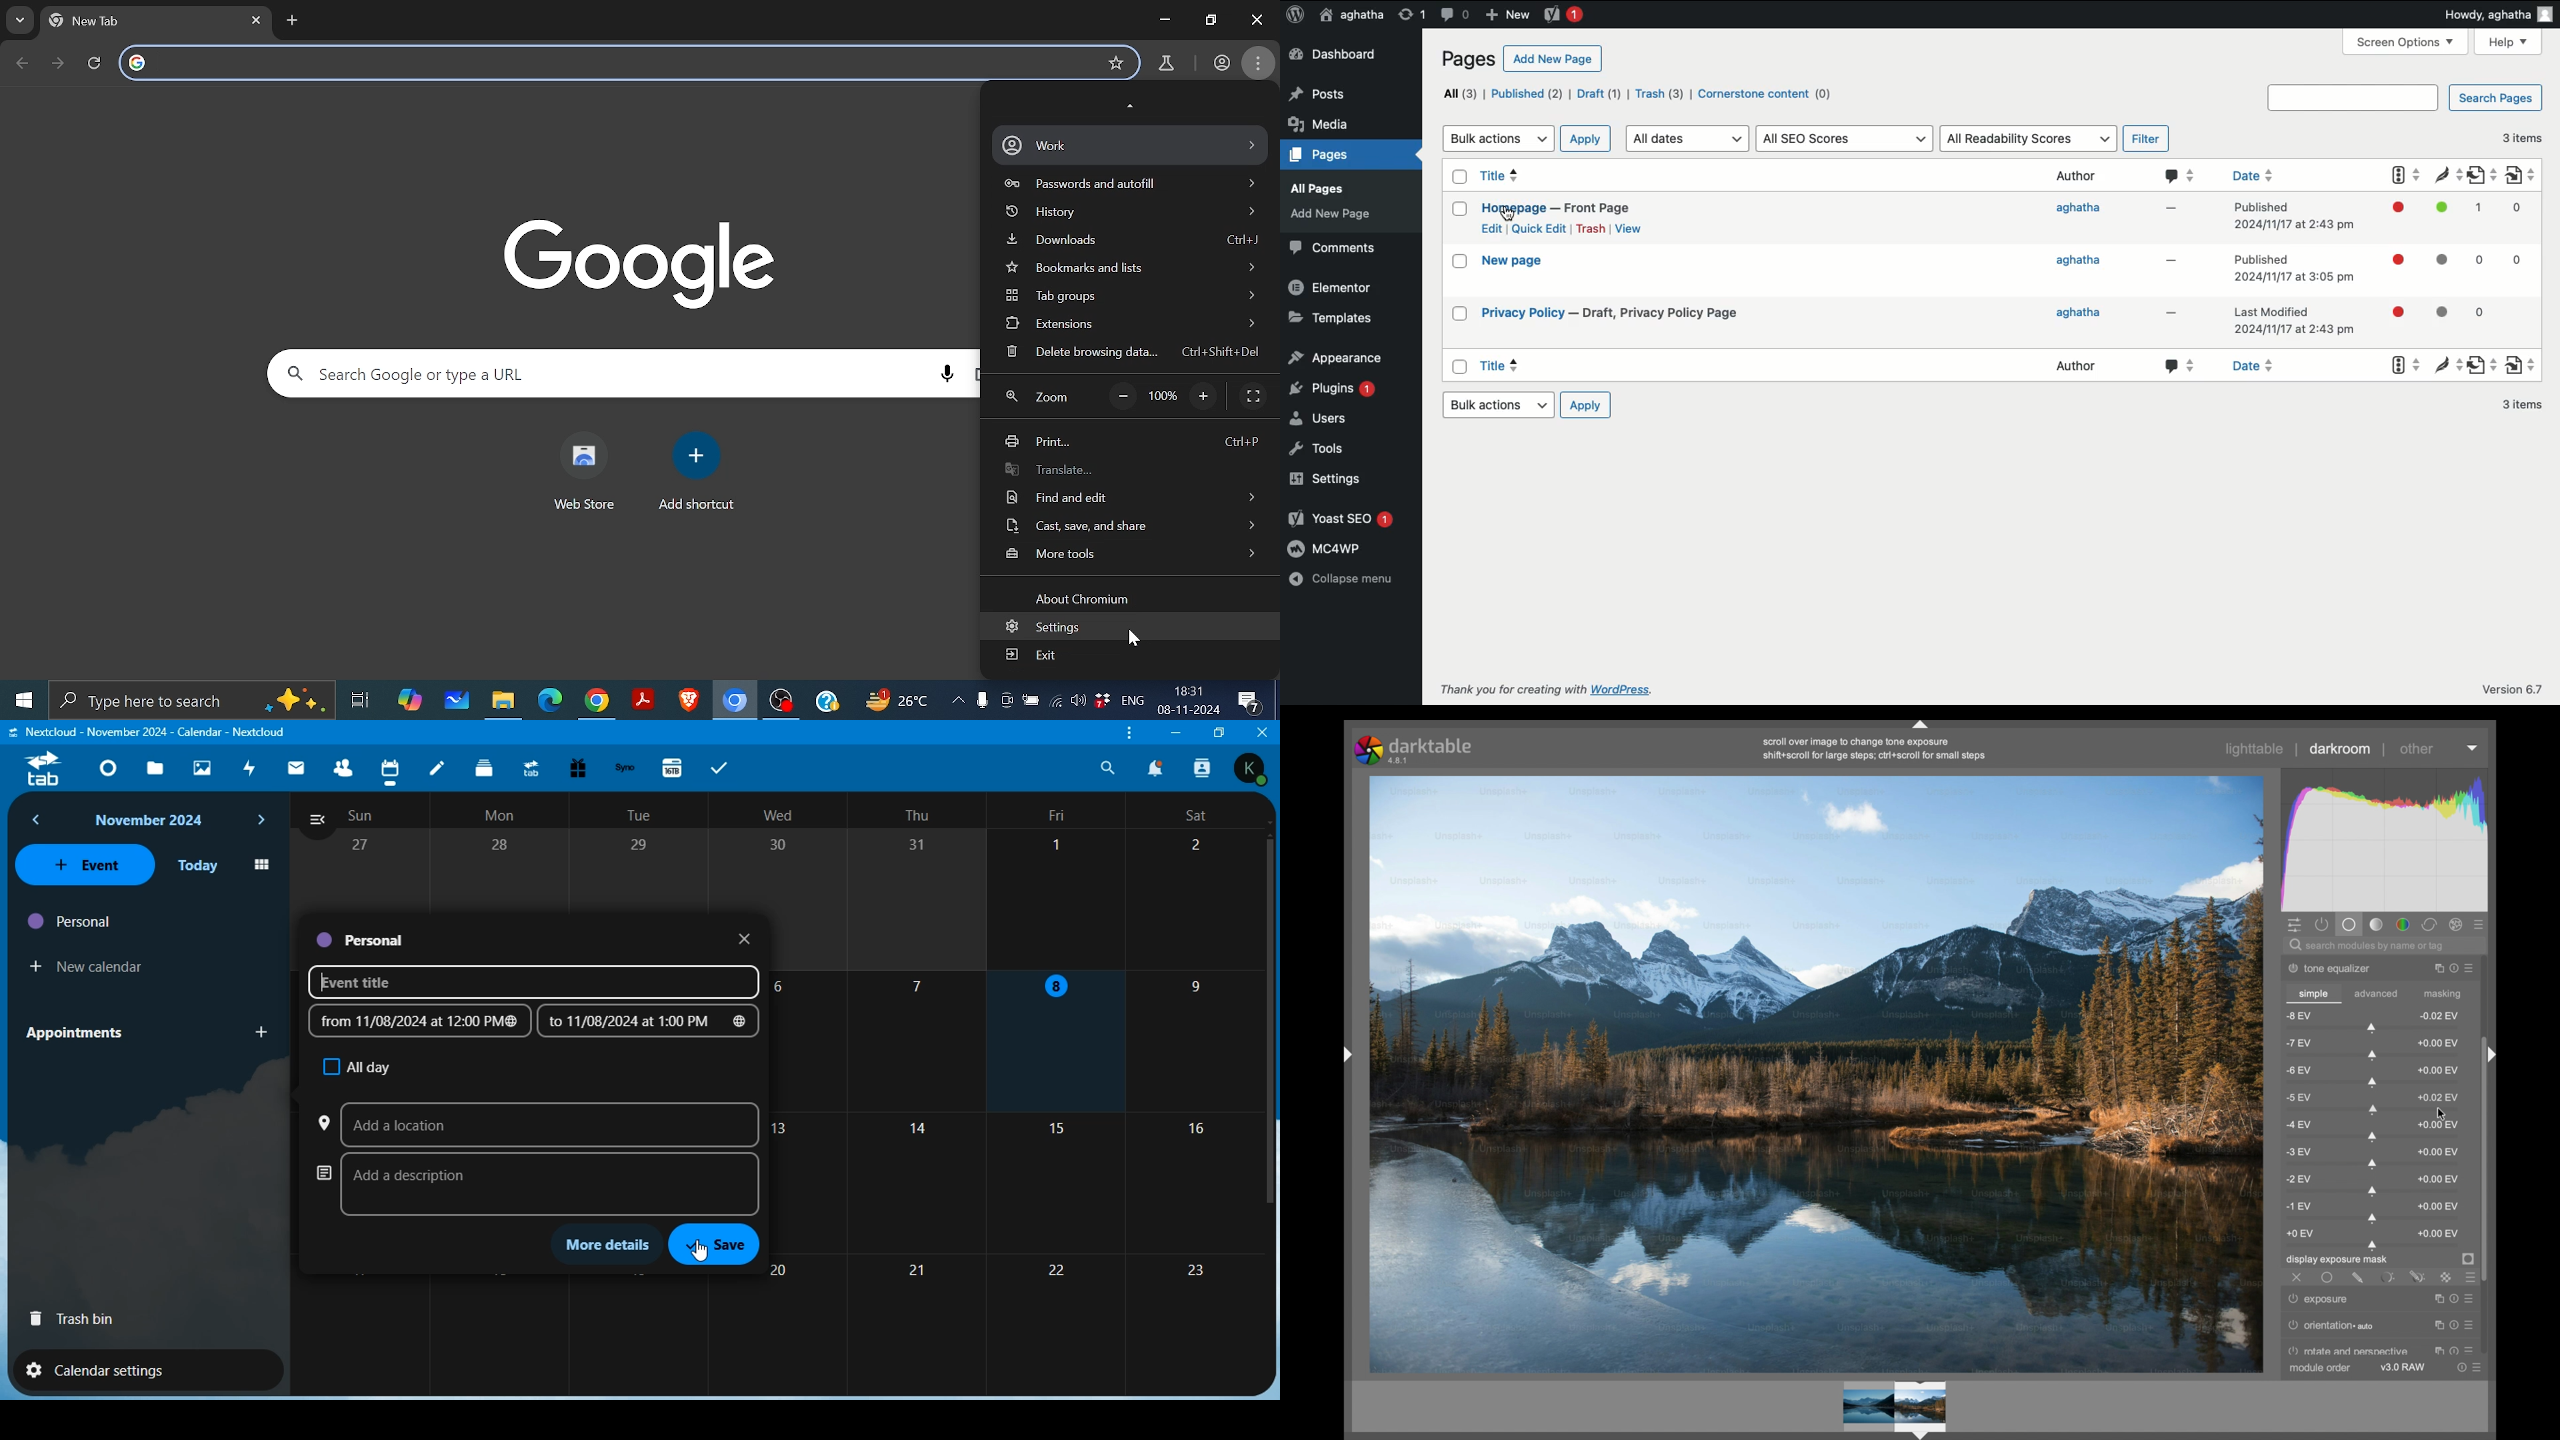  I want to click on Media, so click(1321, 188).